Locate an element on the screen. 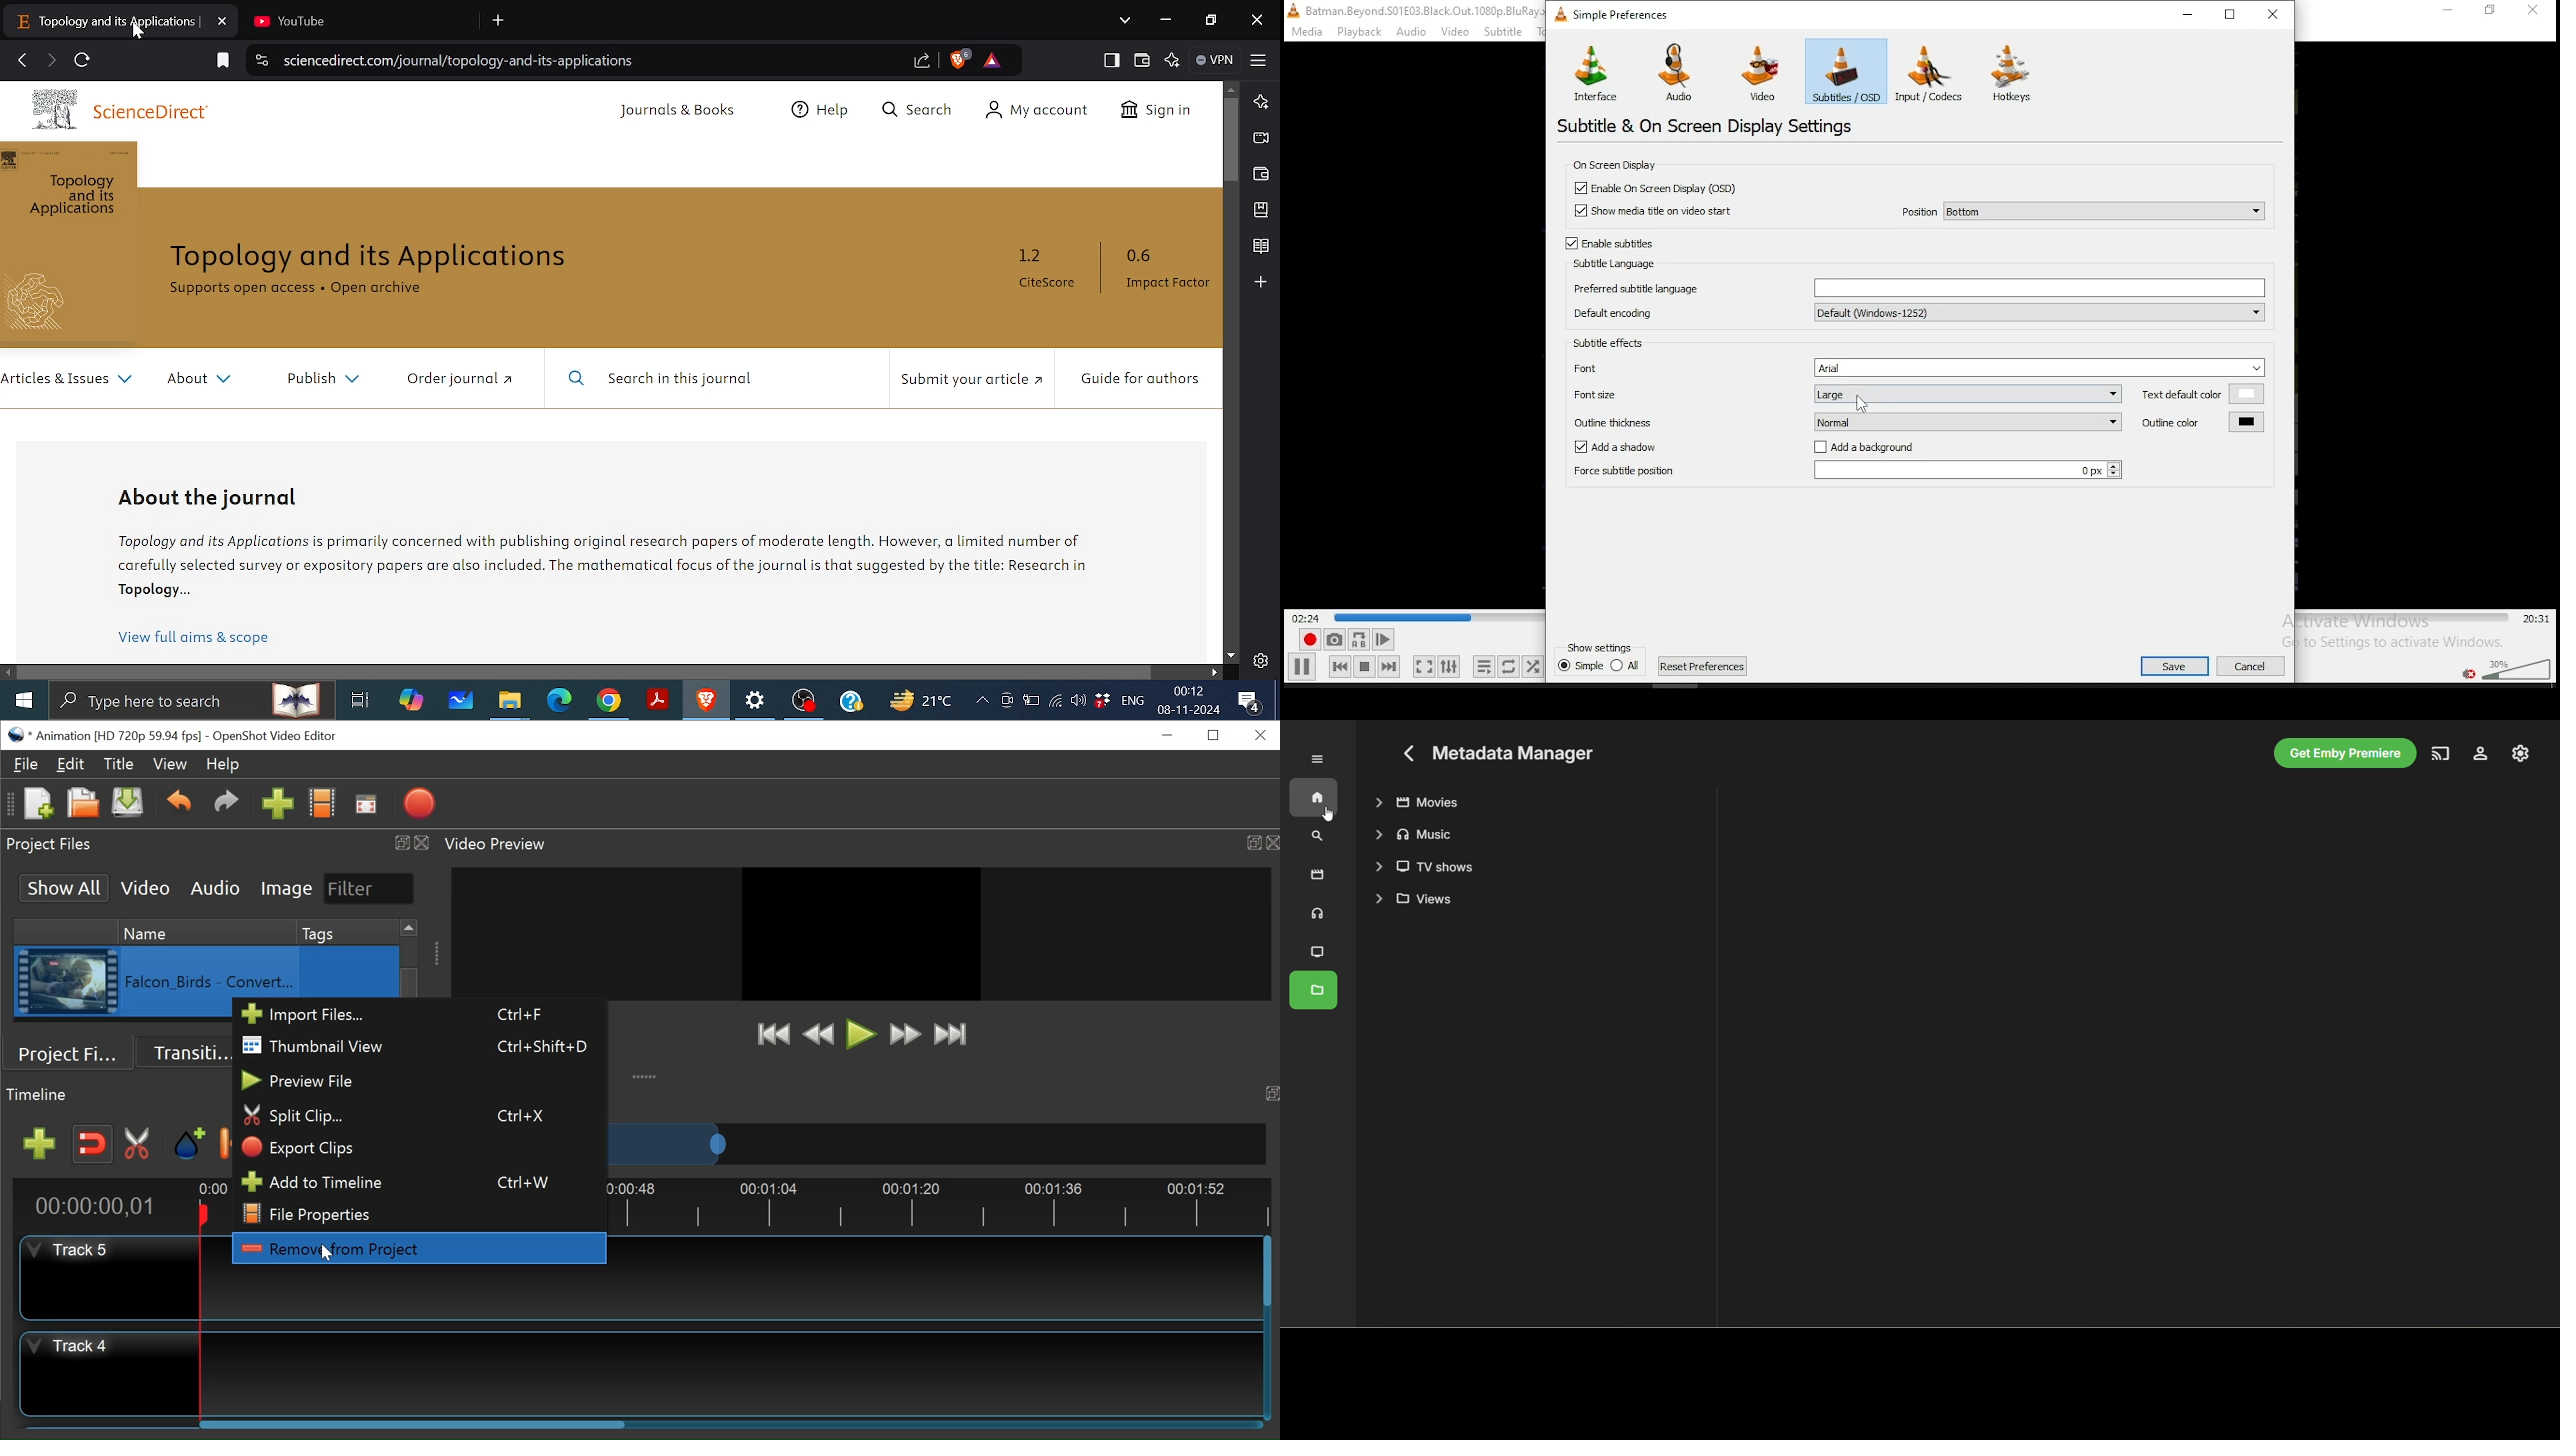 This screenshot has height=1456, width=2576. take a snapshot is located at coordinates (1334, 639).